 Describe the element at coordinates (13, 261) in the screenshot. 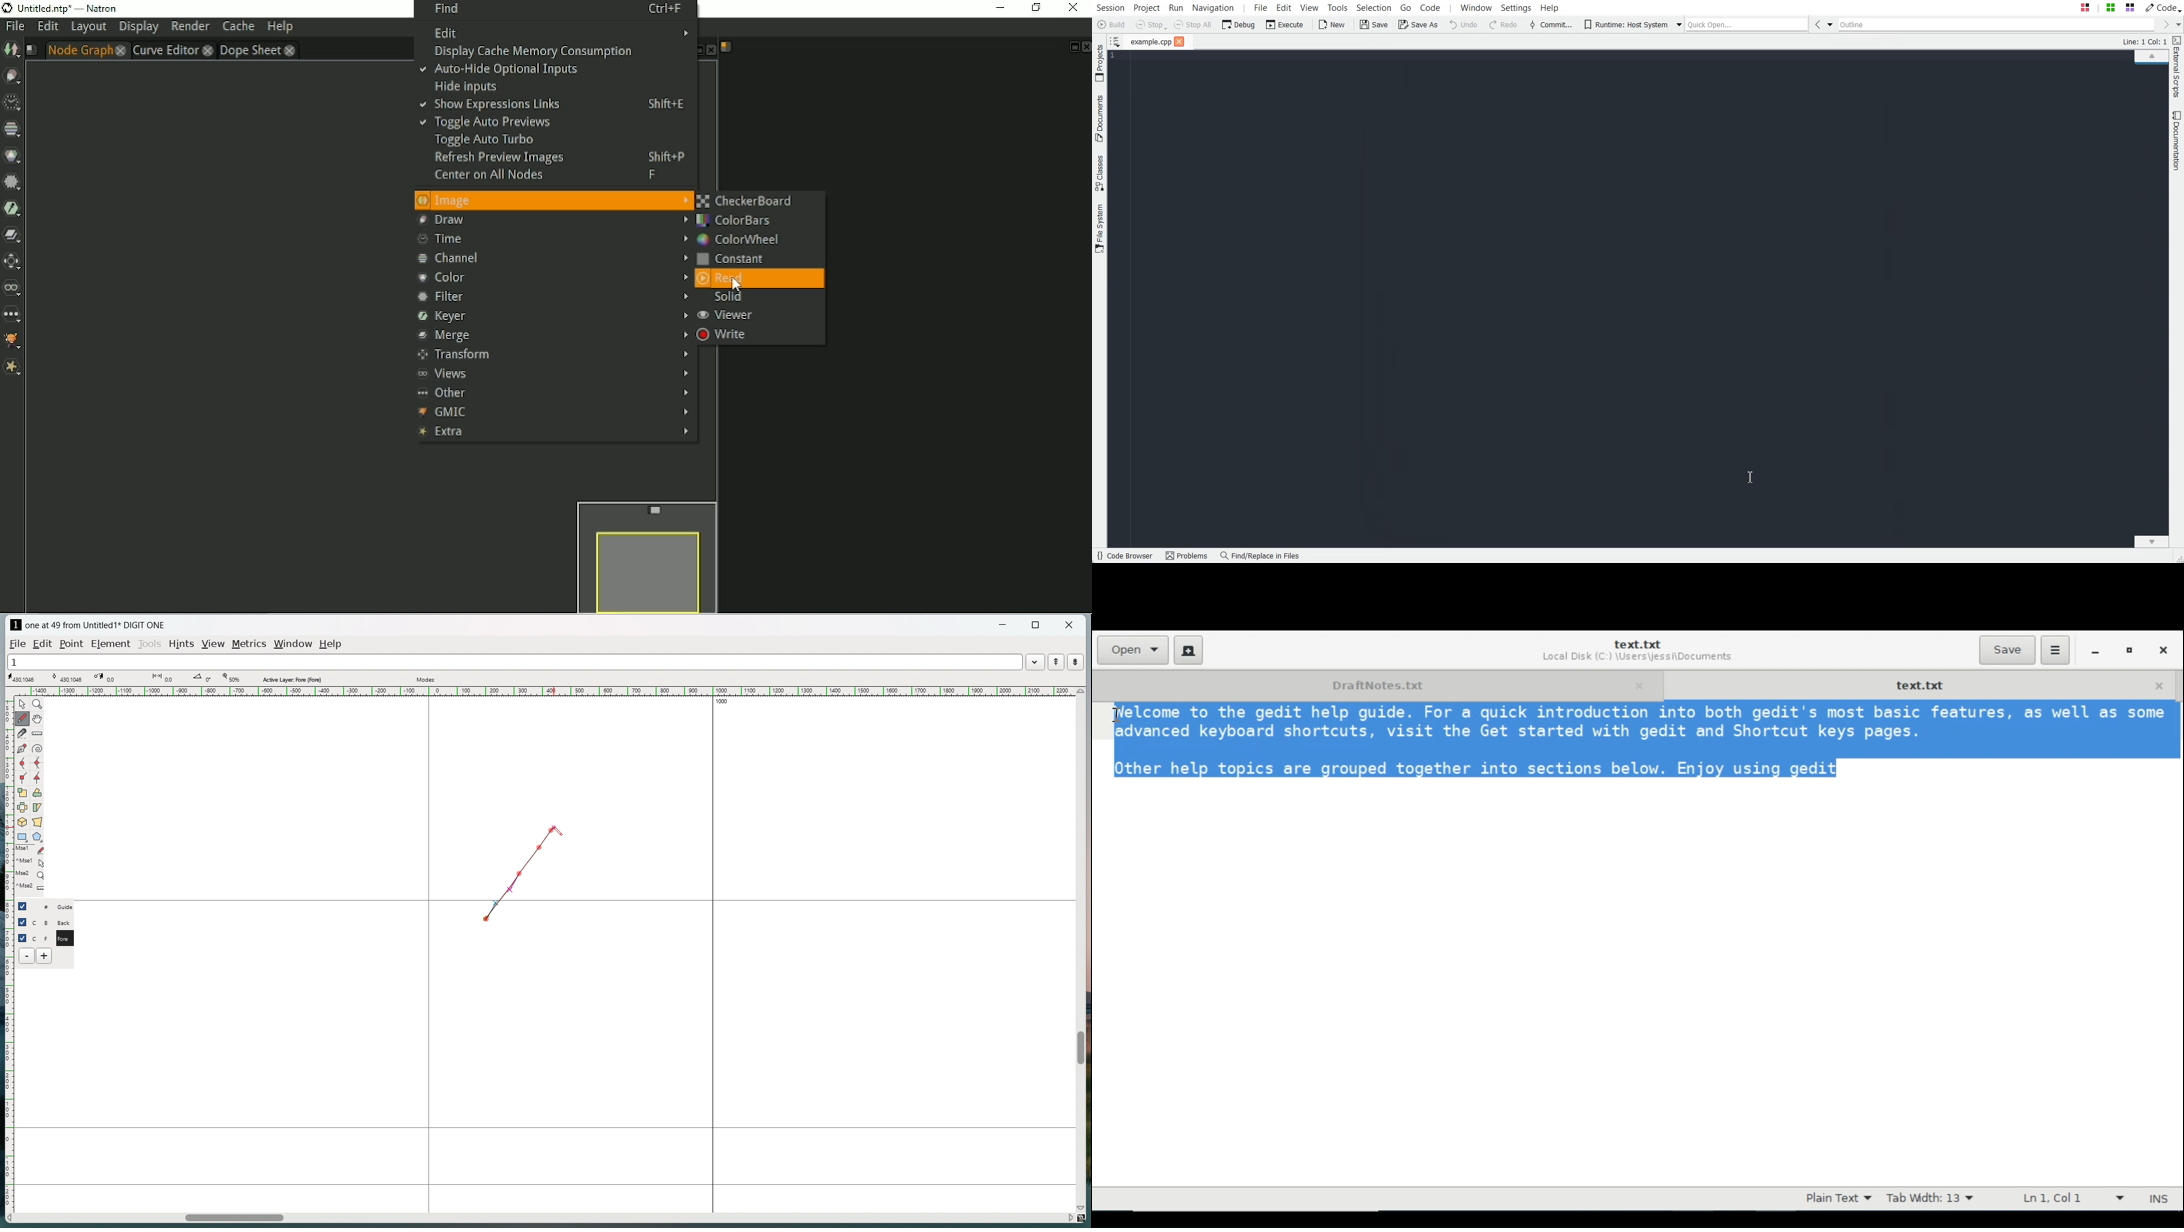

I see `Transform` at that location.